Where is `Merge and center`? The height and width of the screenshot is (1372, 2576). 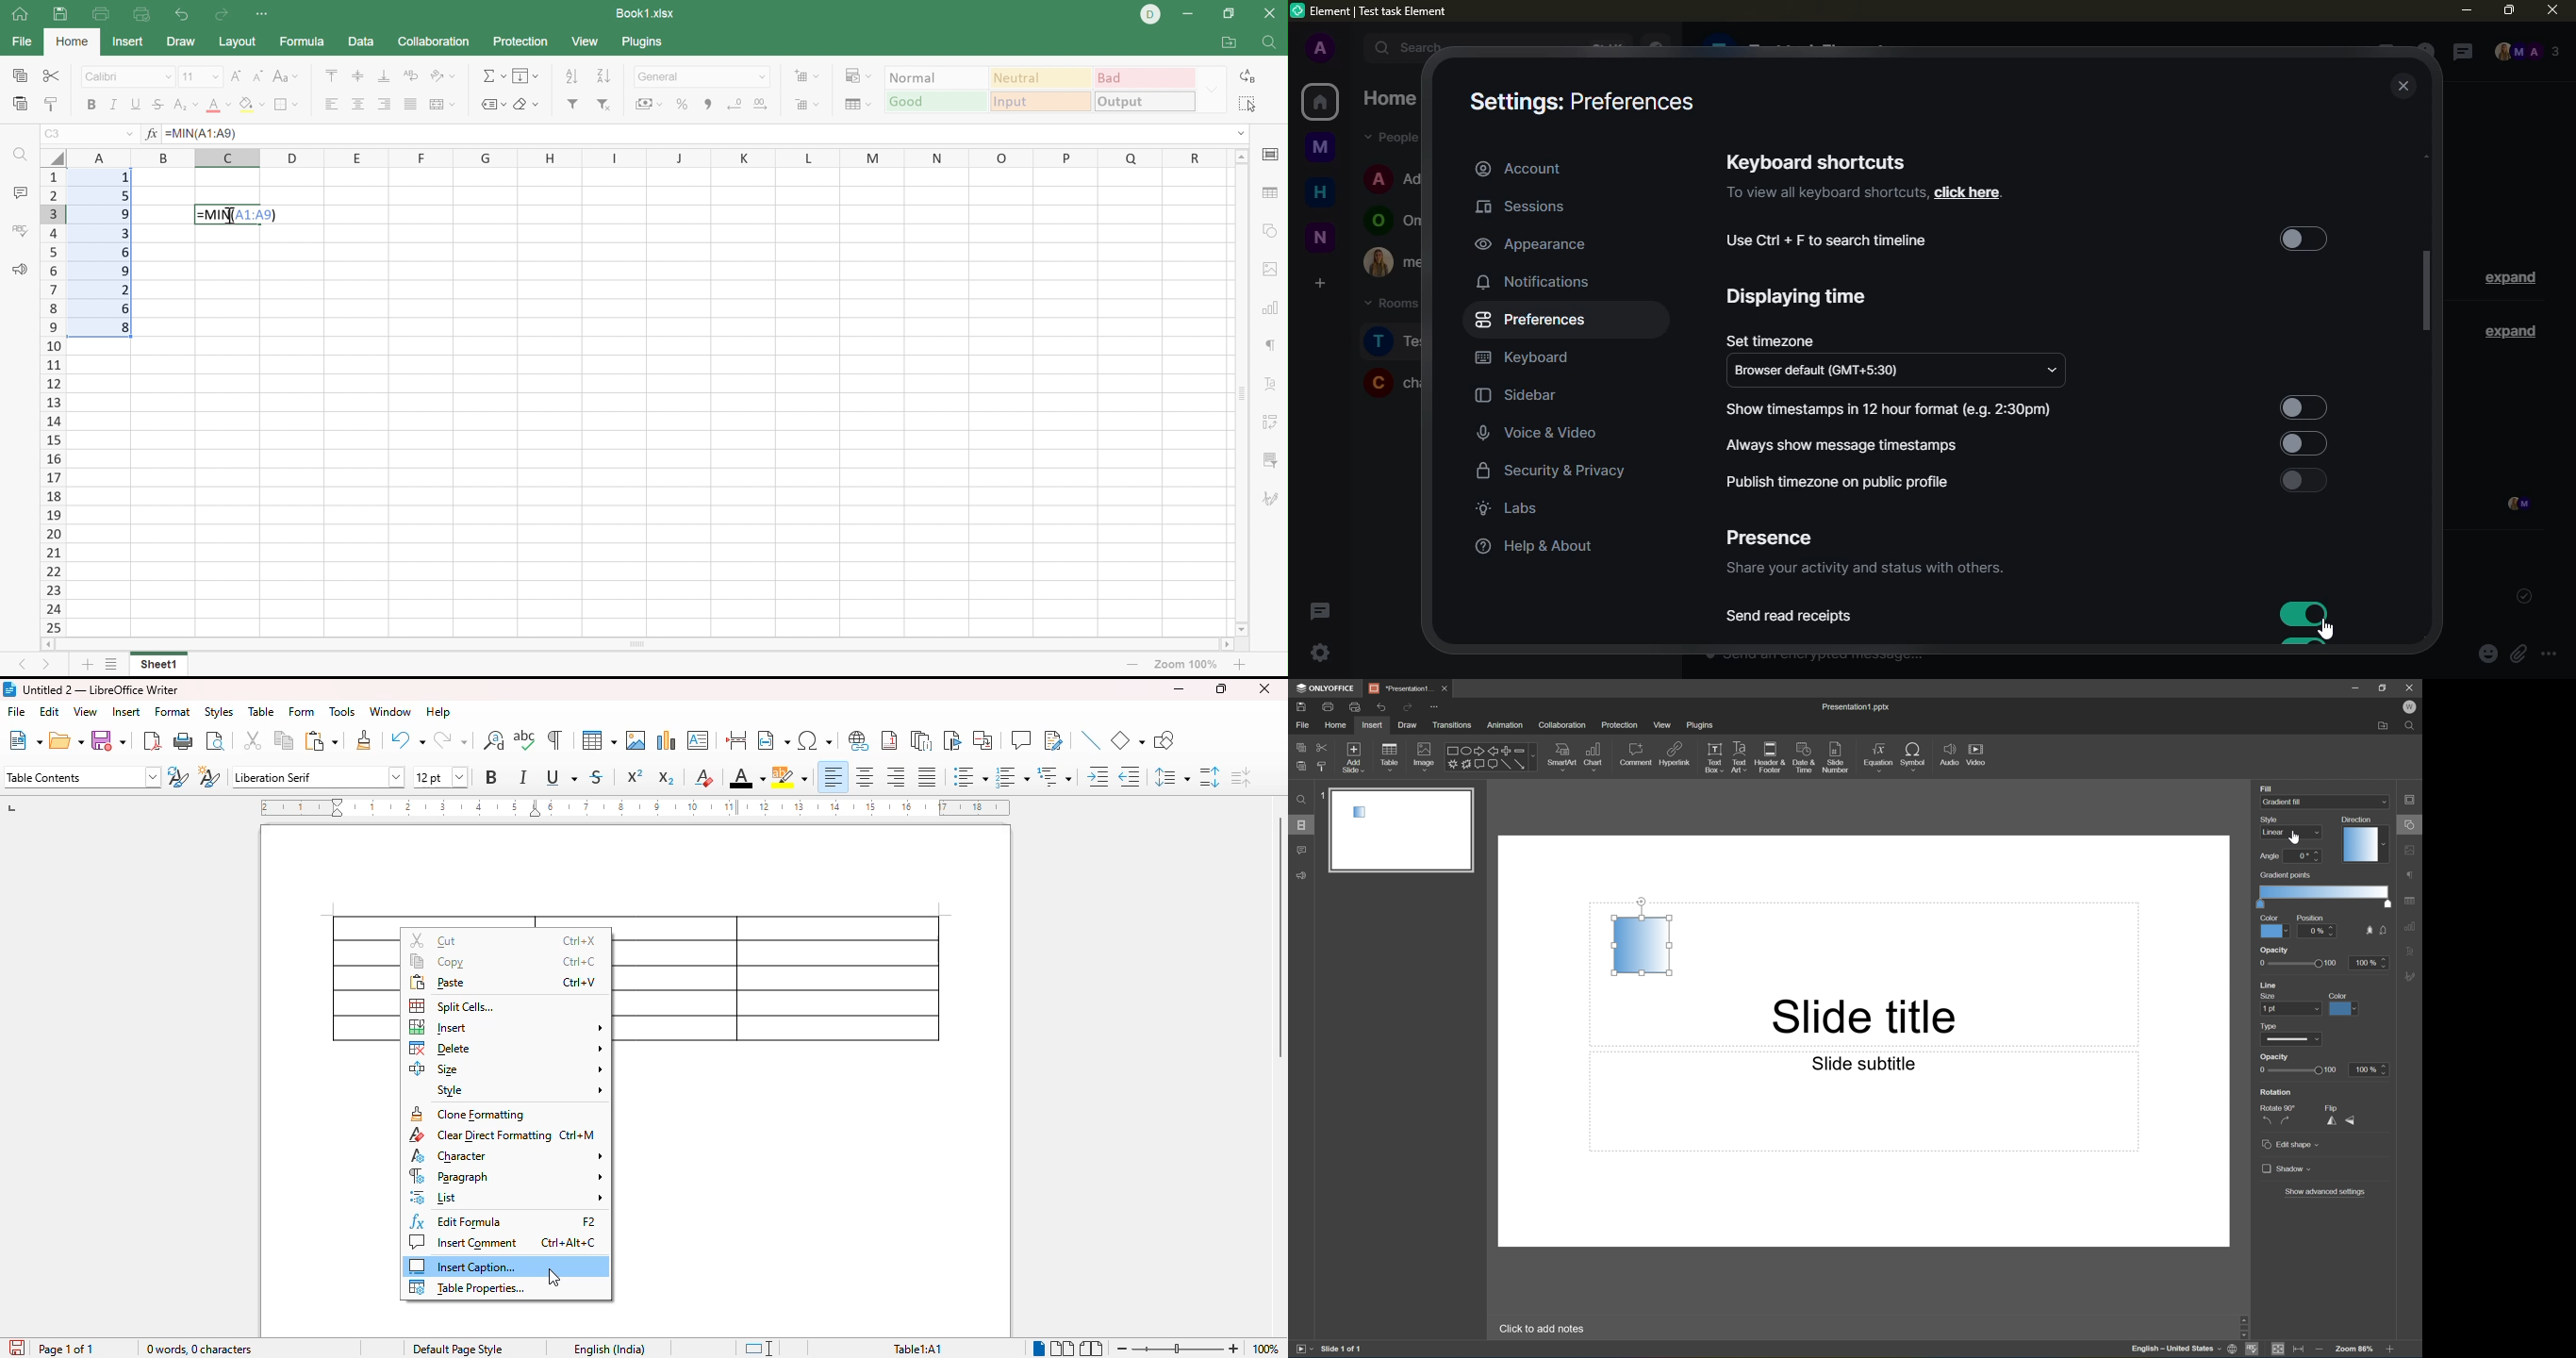 Merge and center is located at coordinates (443, 105).